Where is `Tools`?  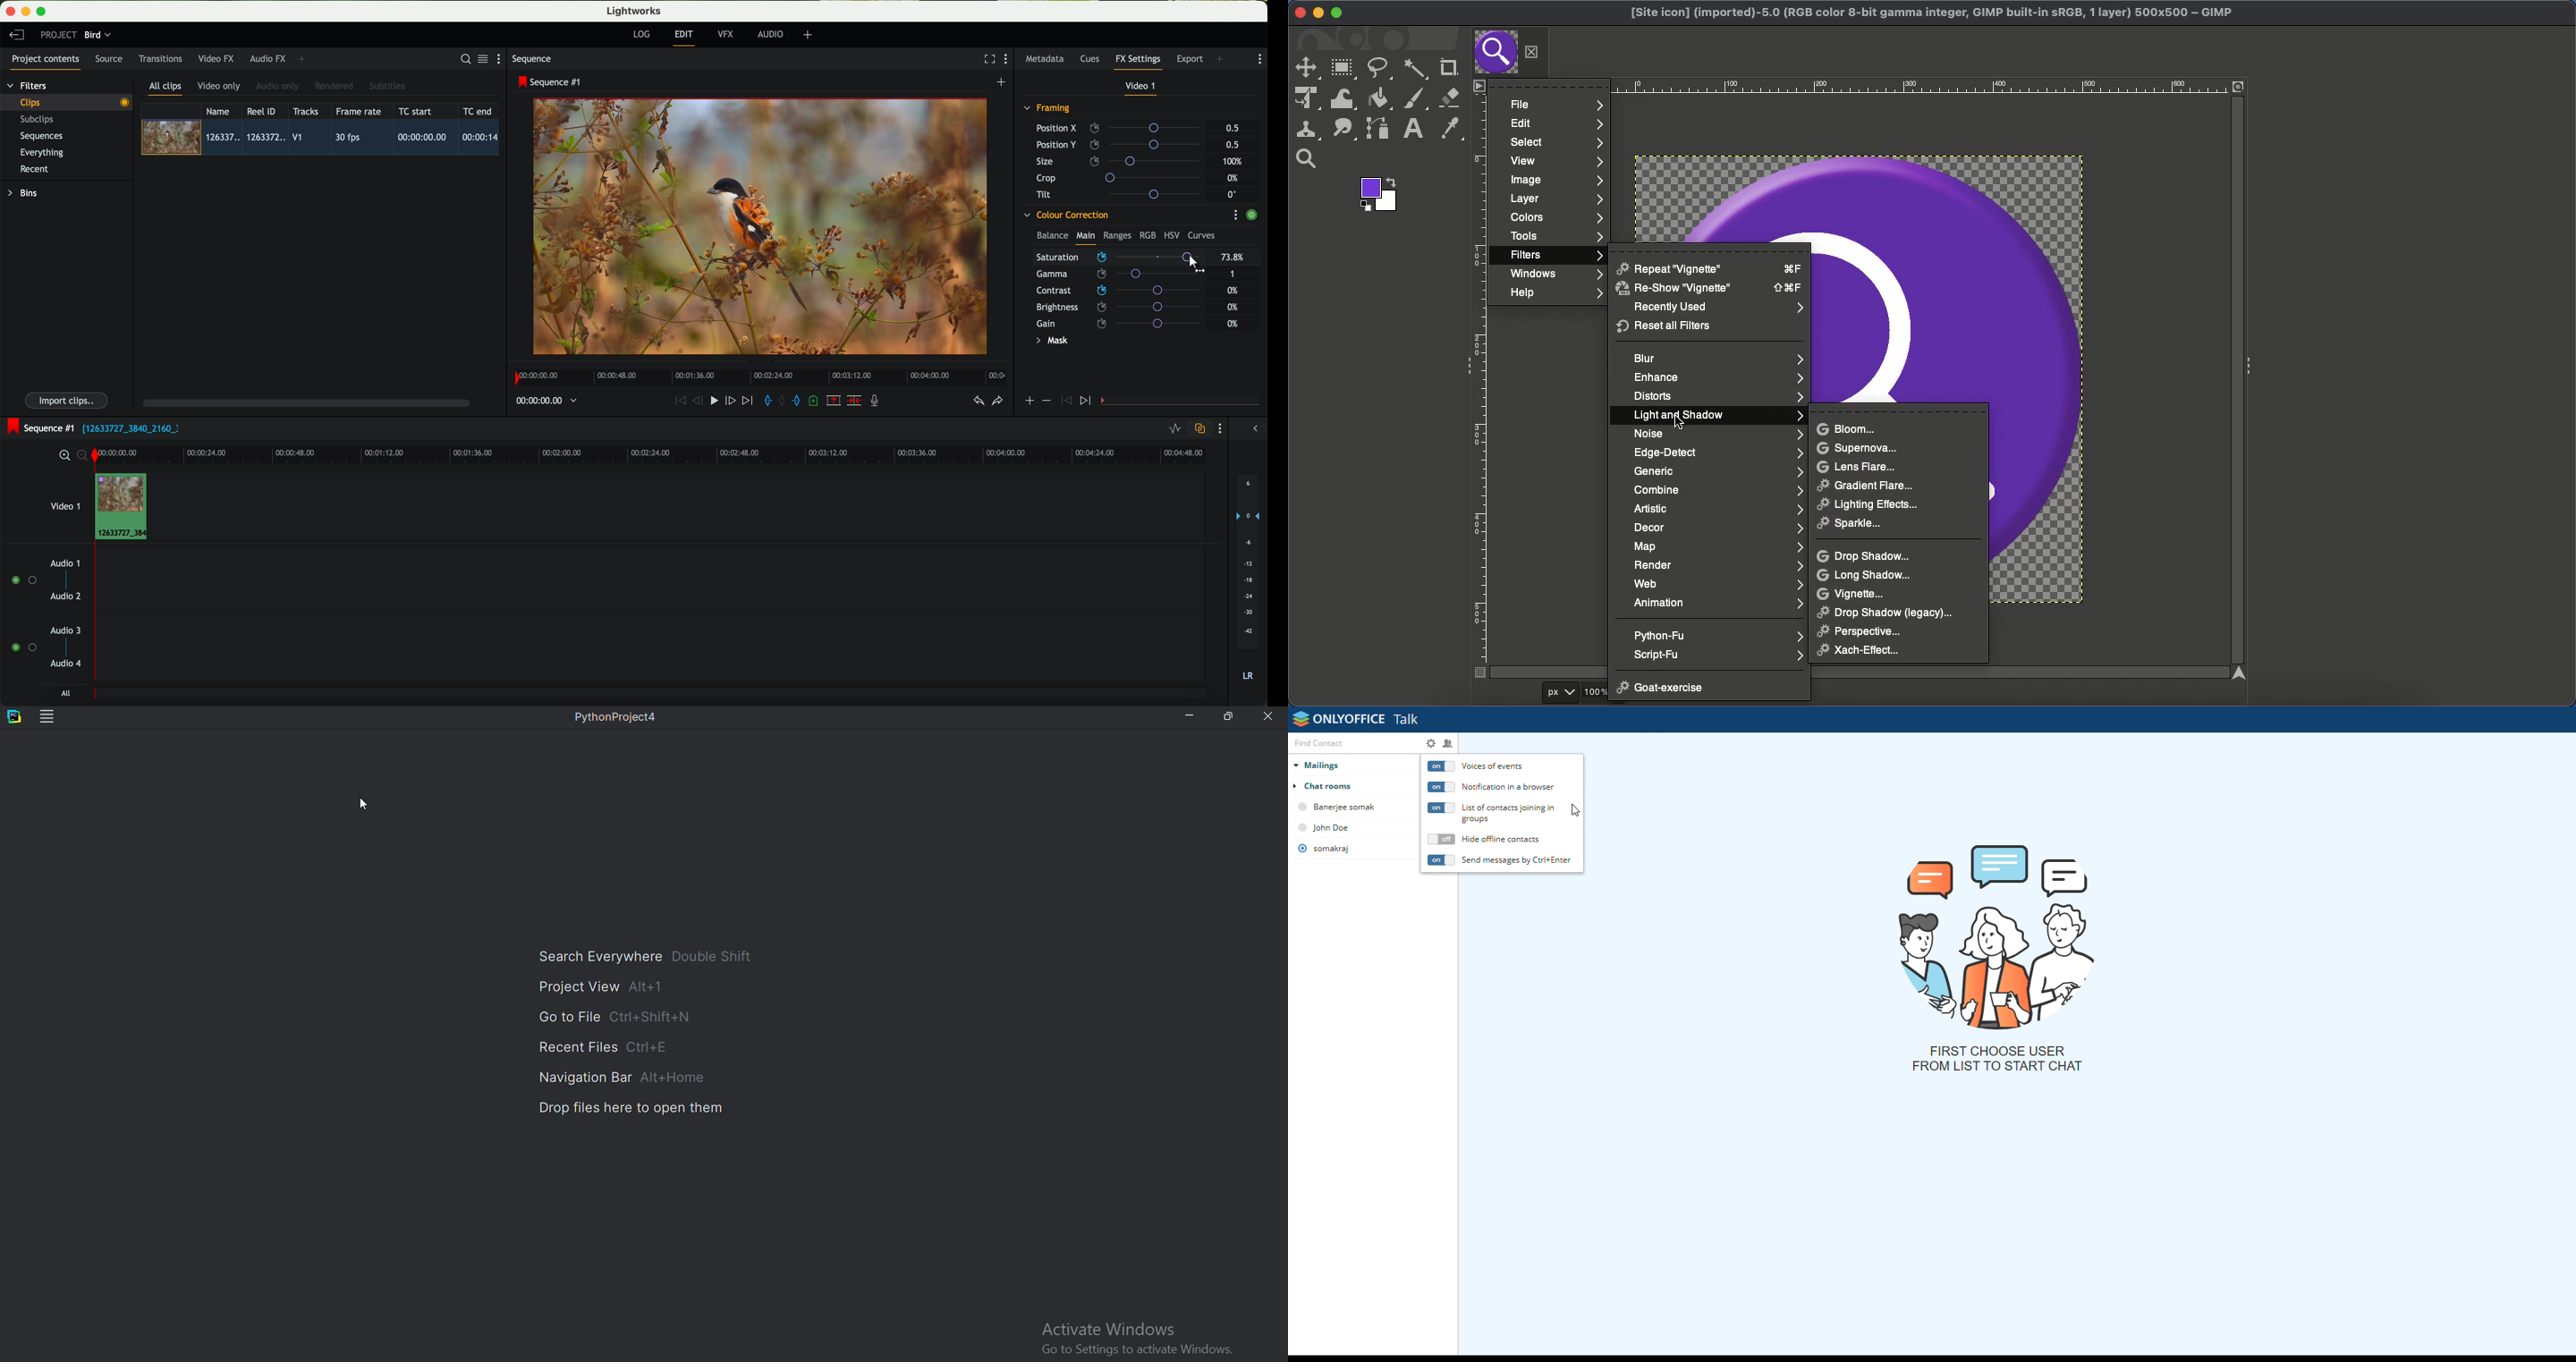 Tools is located at coordinates (1555, 238).